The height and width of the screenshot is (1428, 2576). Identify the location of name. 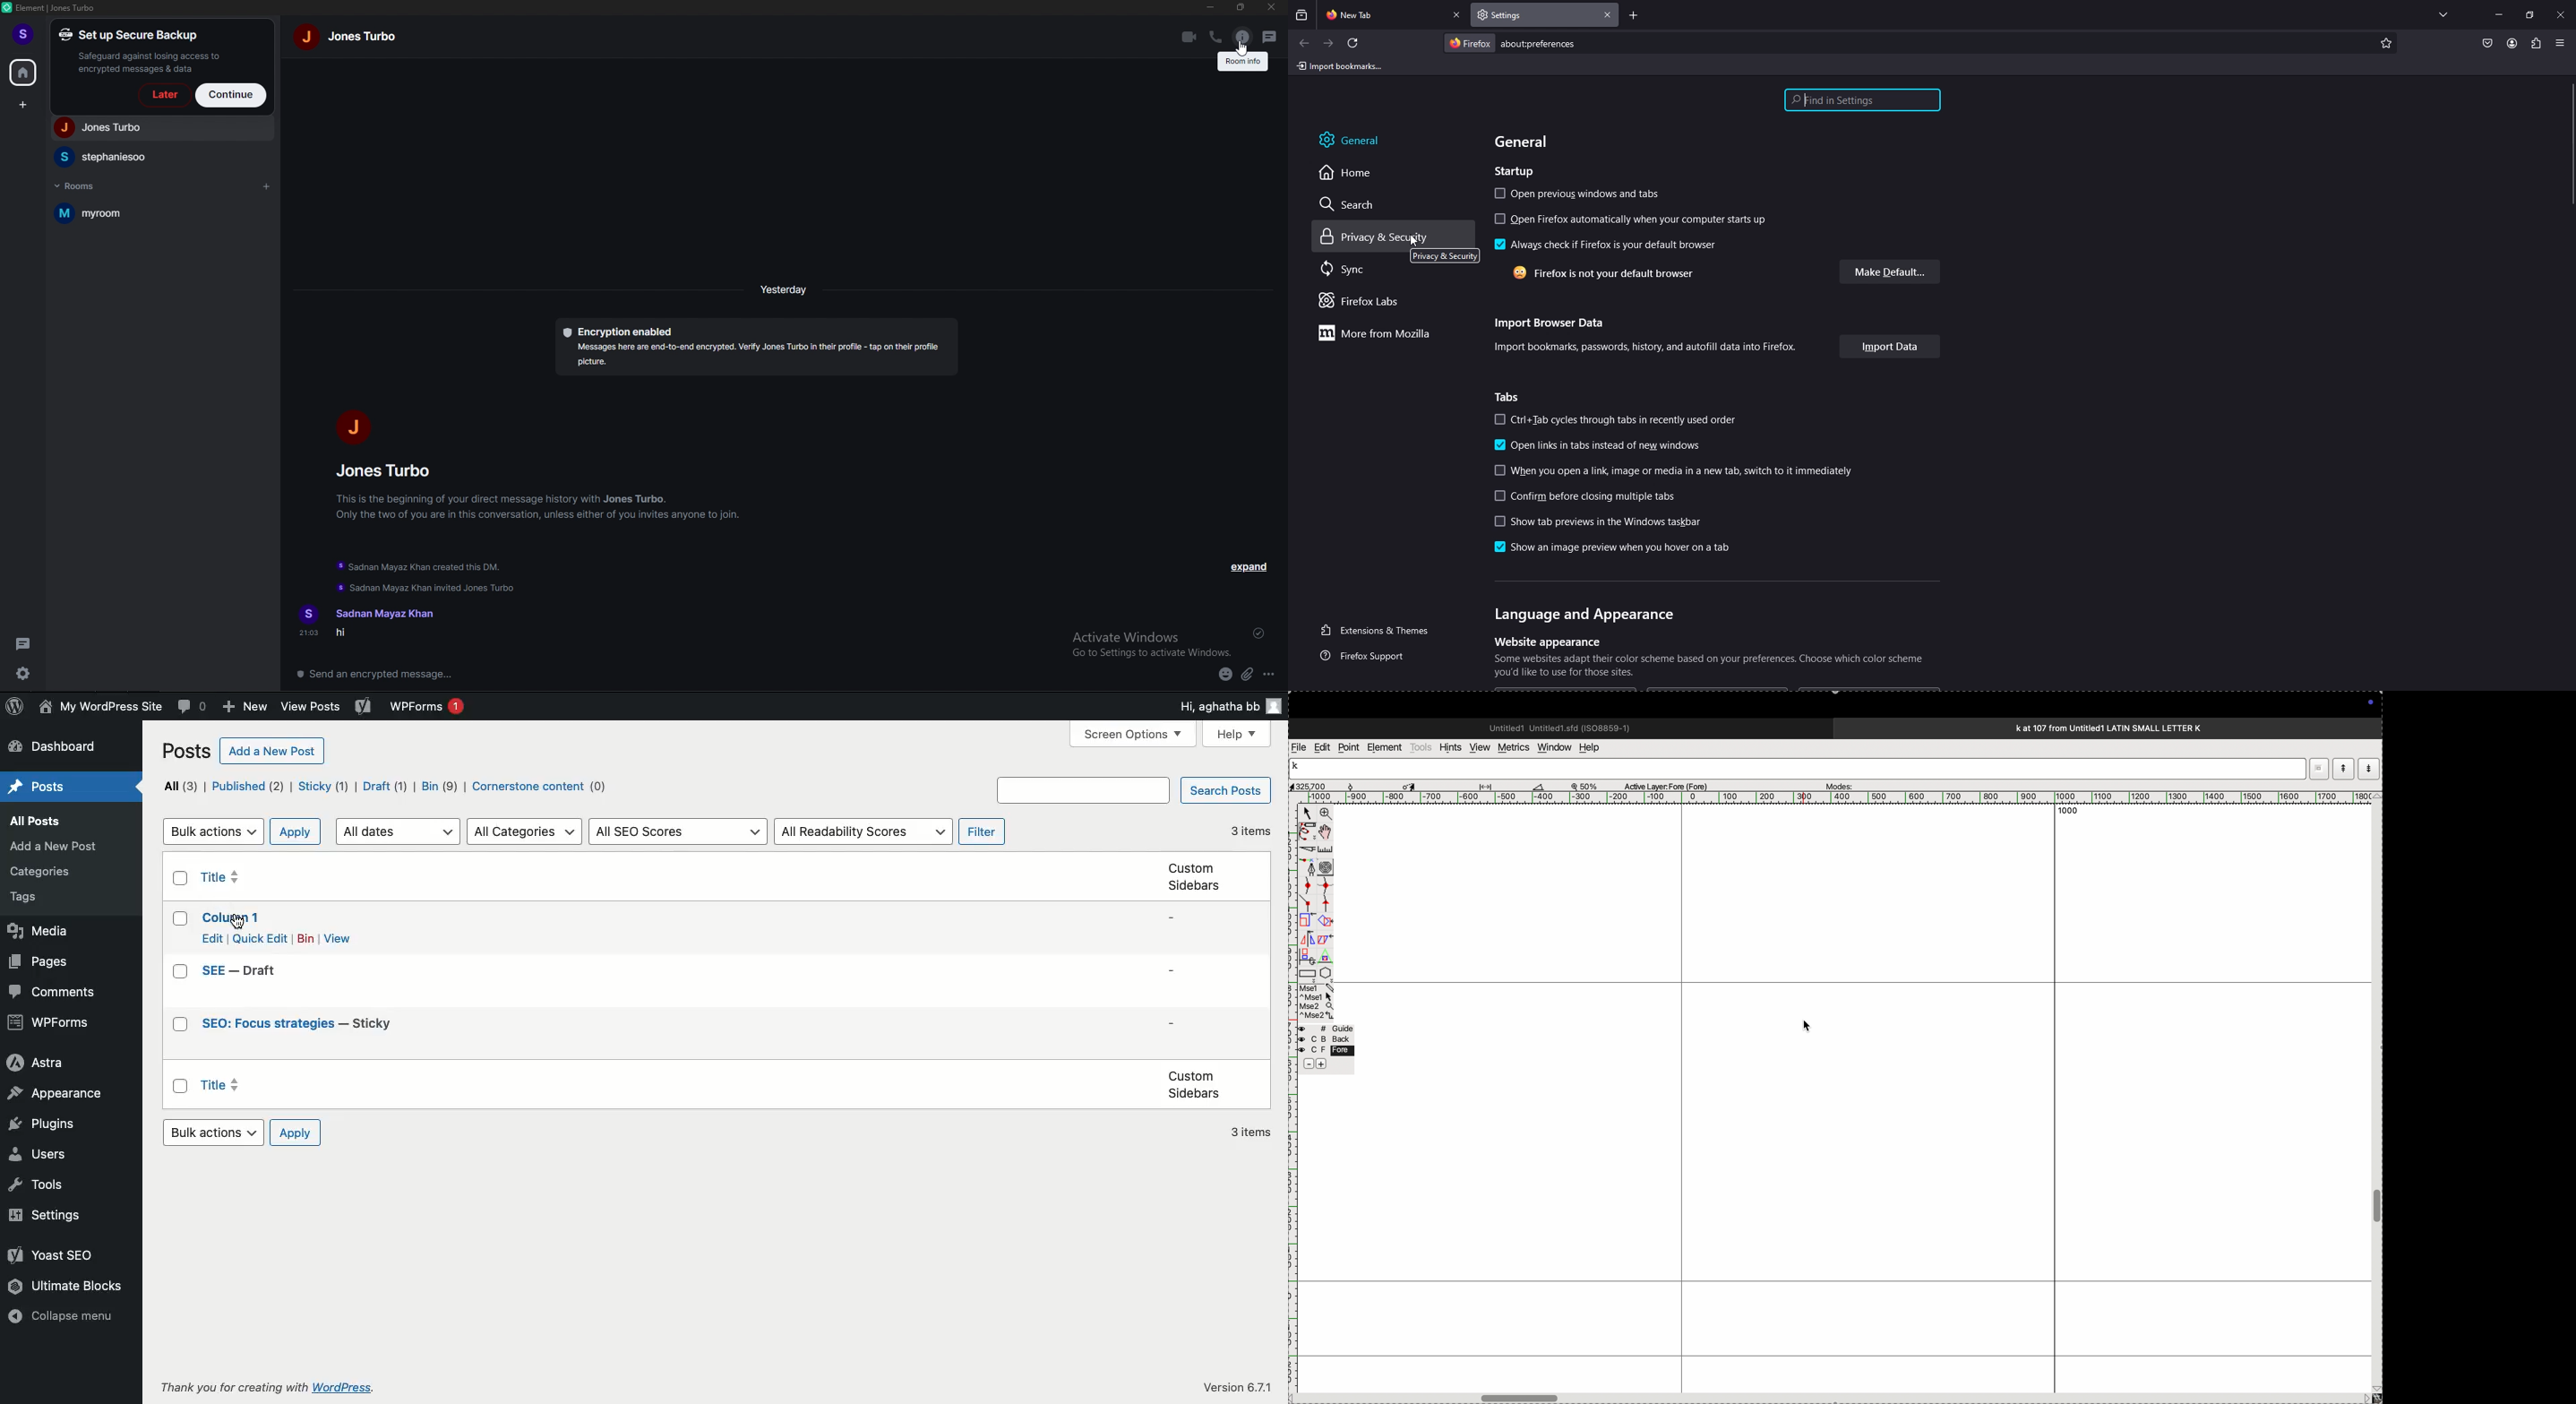
(382, 614).